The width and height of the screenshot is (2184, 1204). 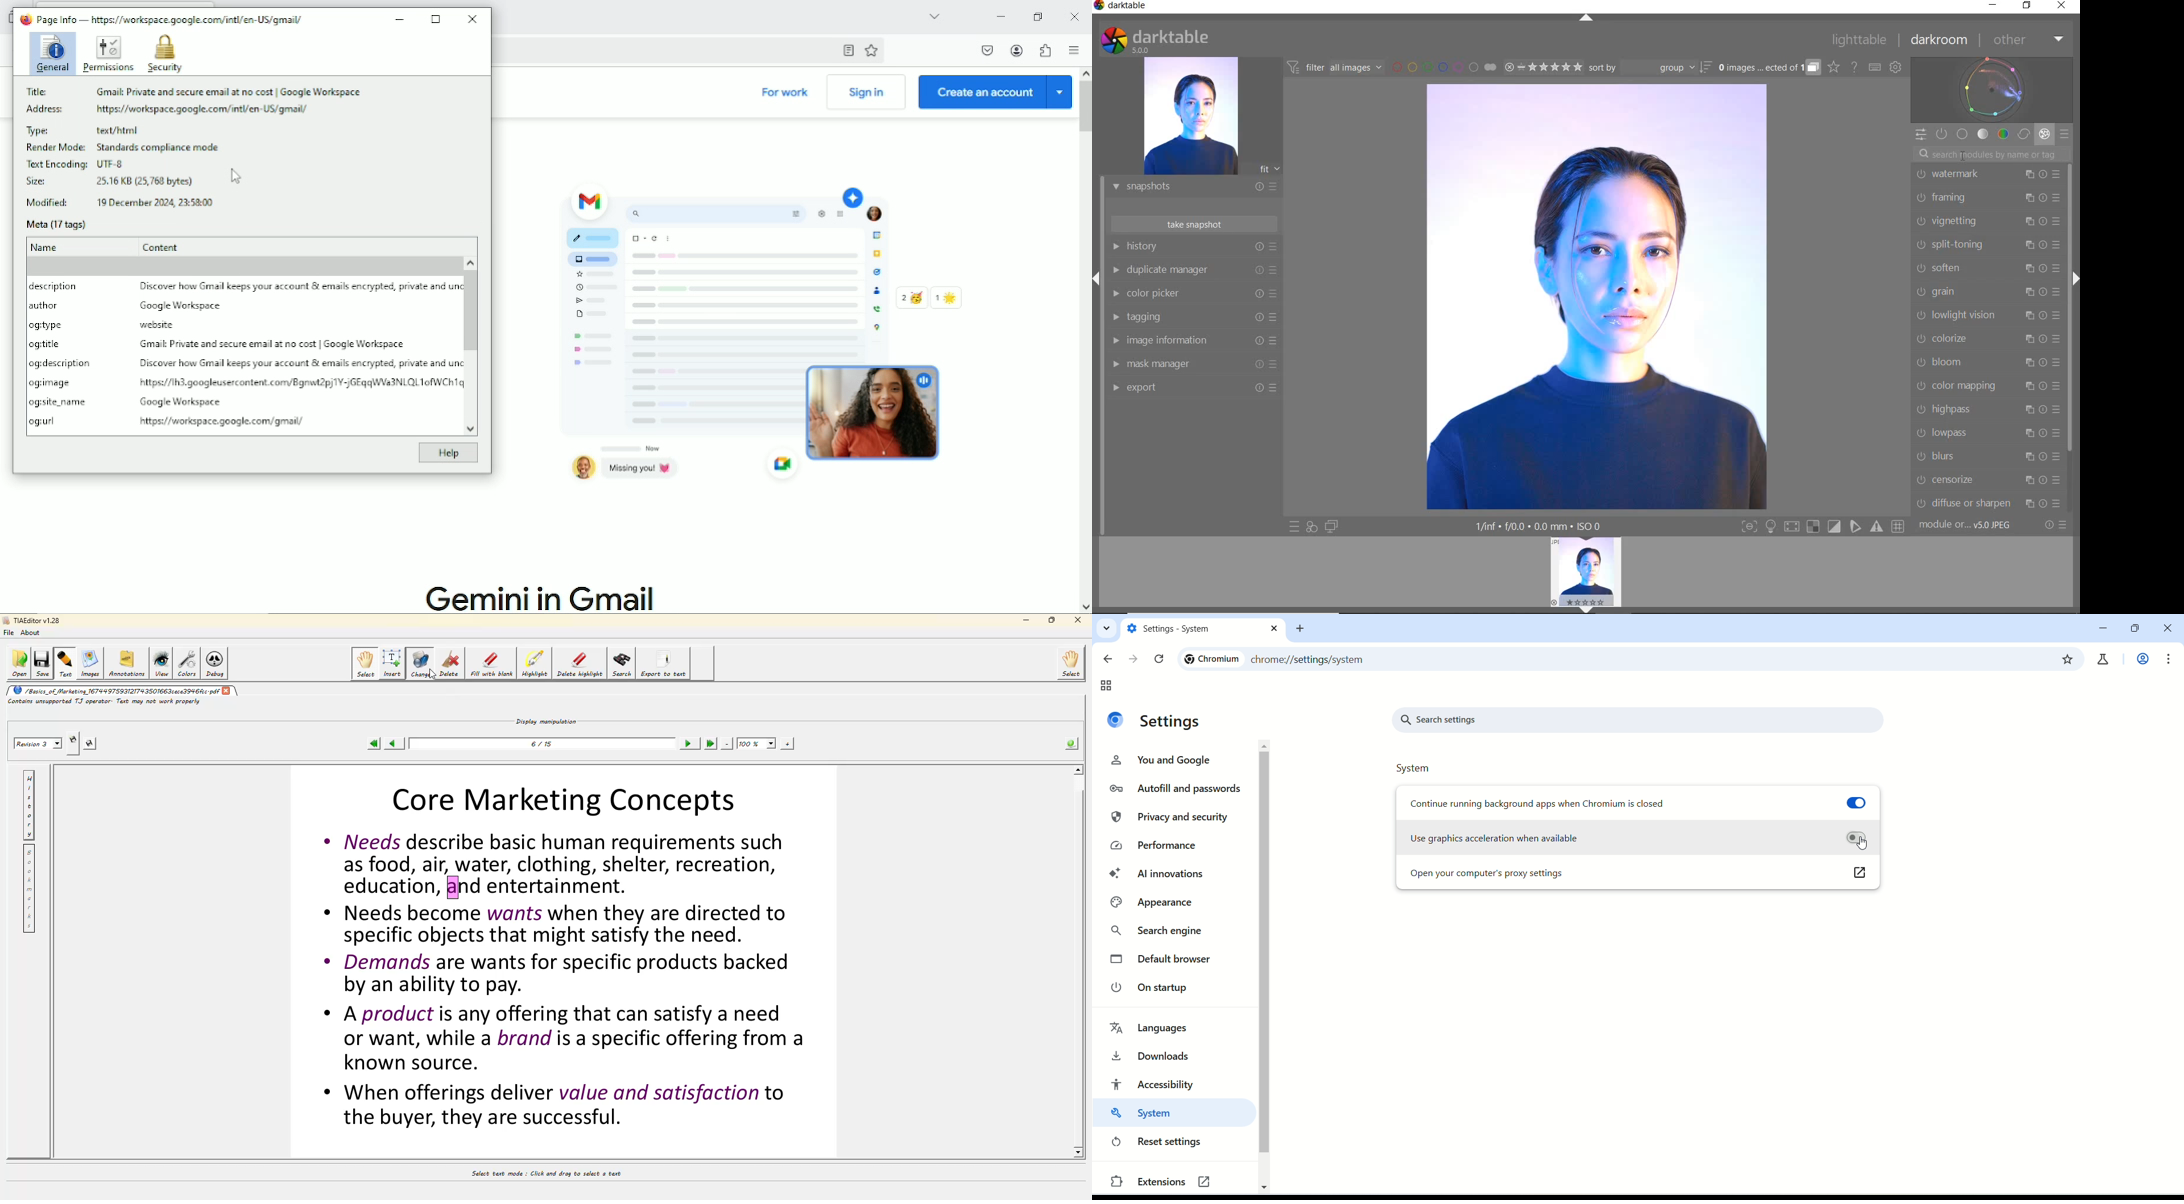 What do you see at coordinates (51, 383) in the screenshot?
I see `og:image` at bounding box center [51, 383].